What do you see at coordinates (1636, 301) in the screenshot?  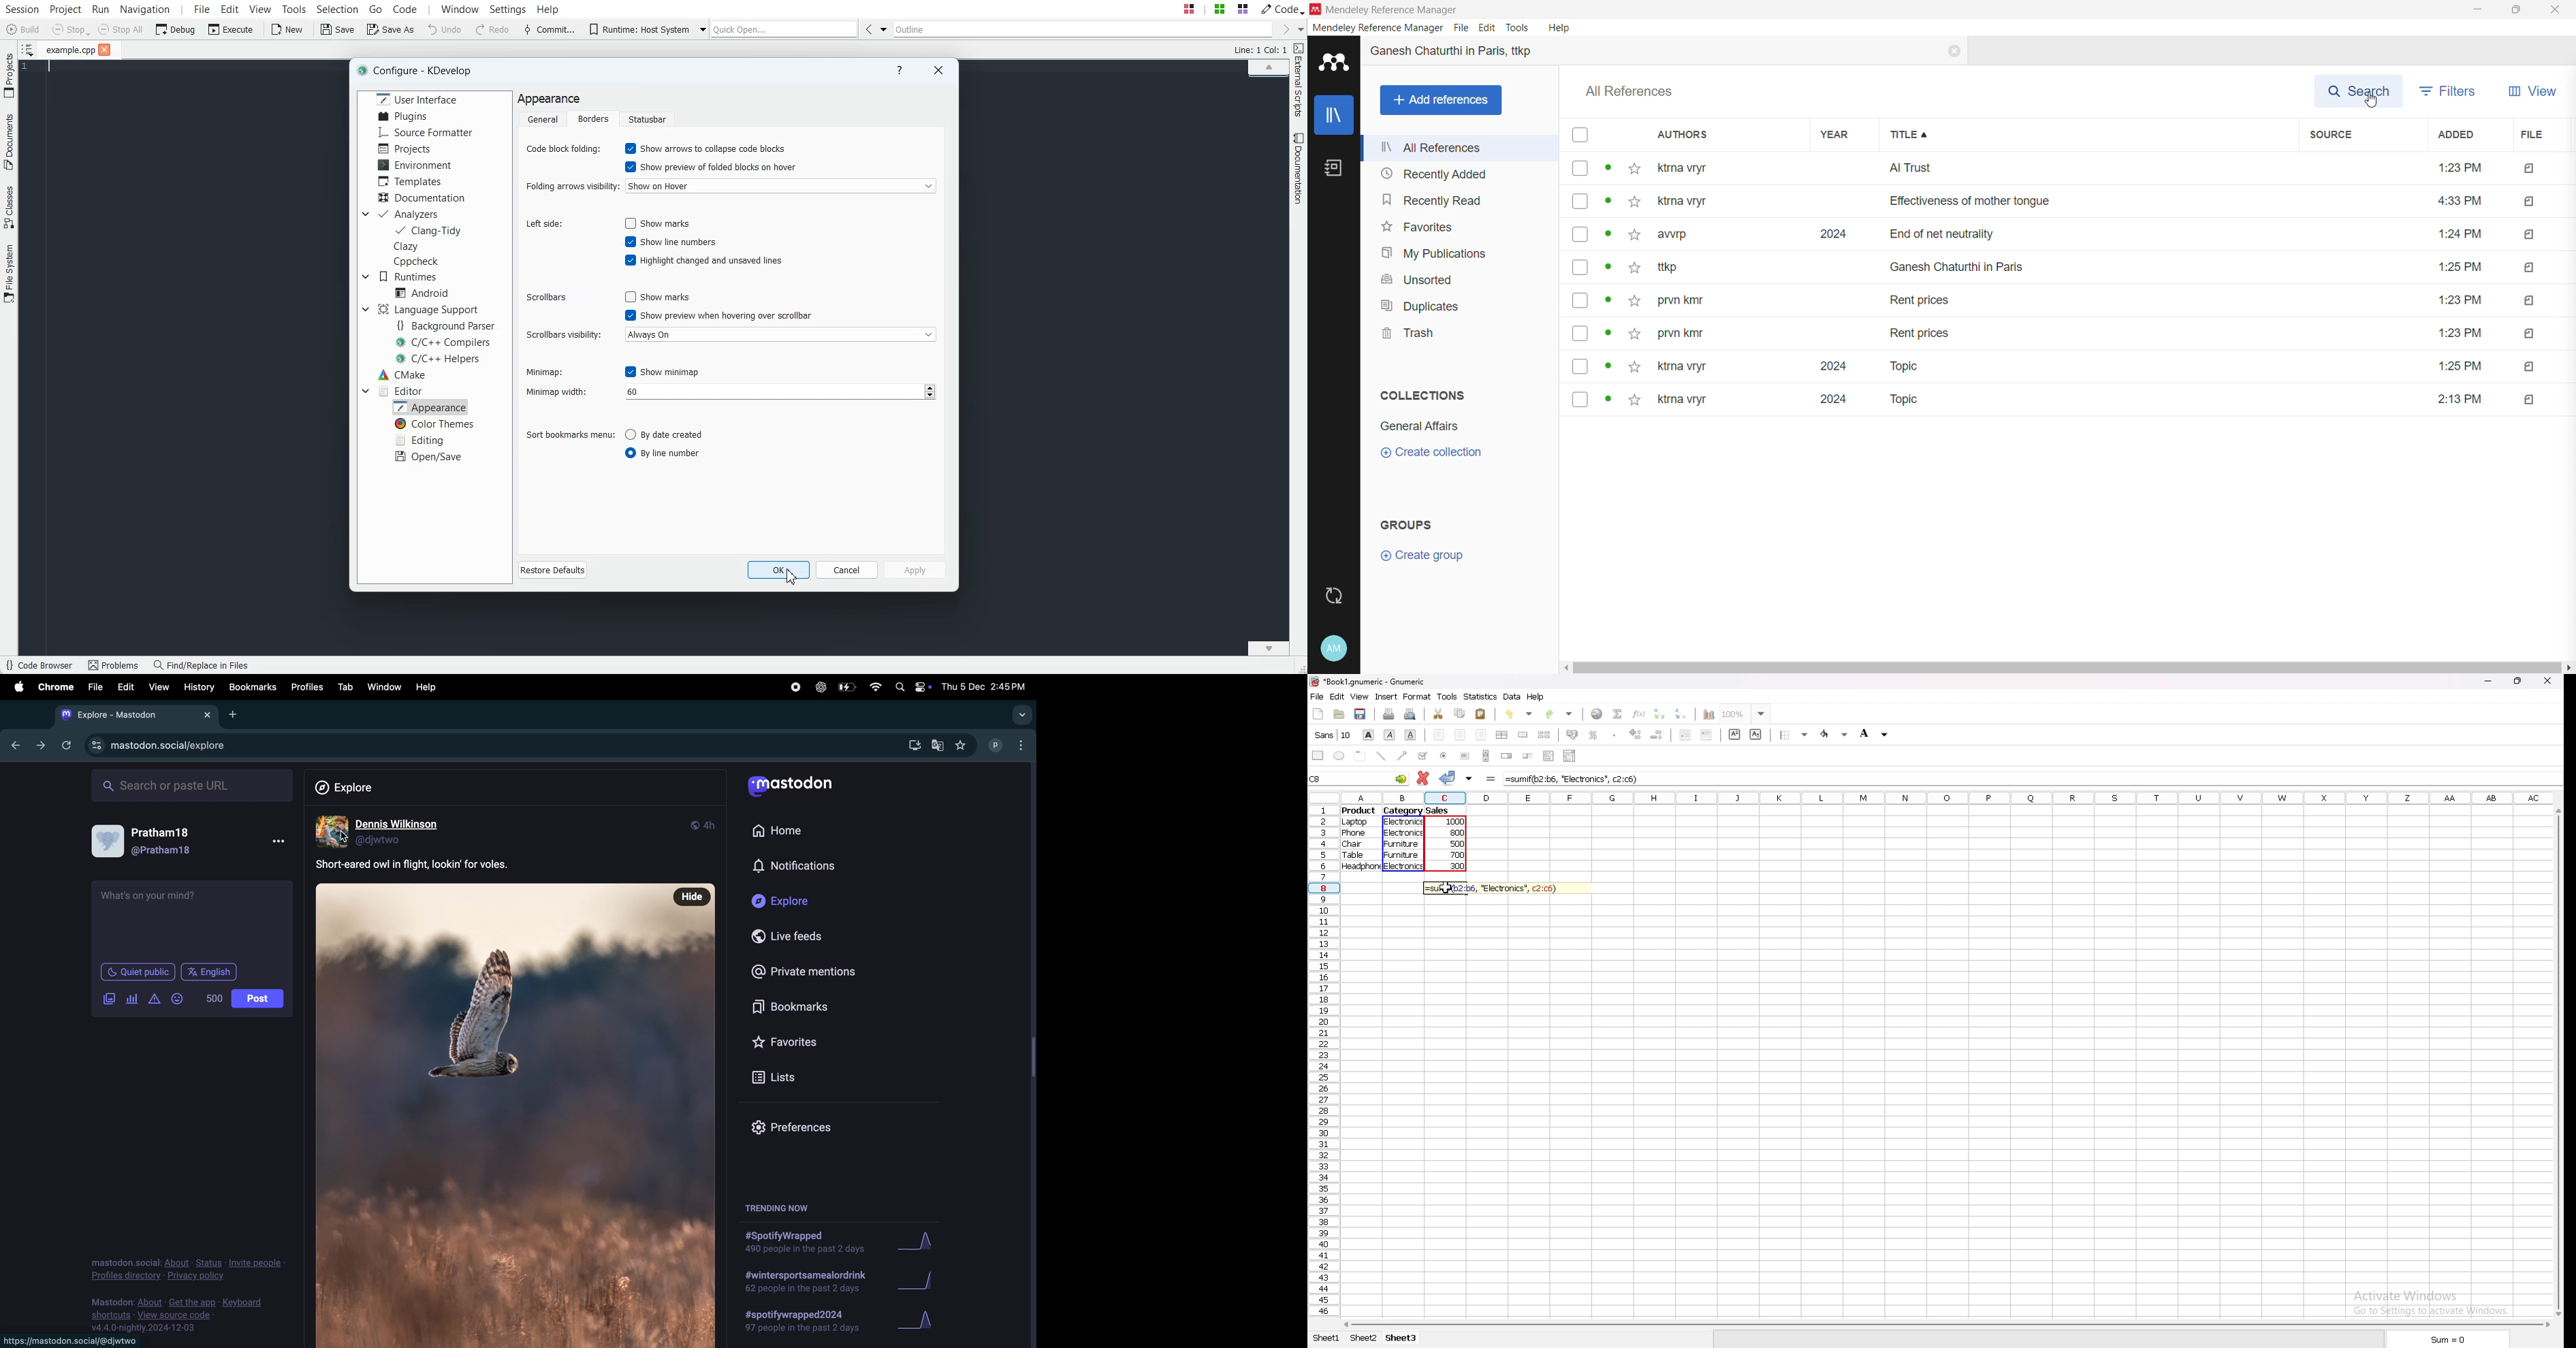 I see `add to favorites` at bounding box center [1636, 301].